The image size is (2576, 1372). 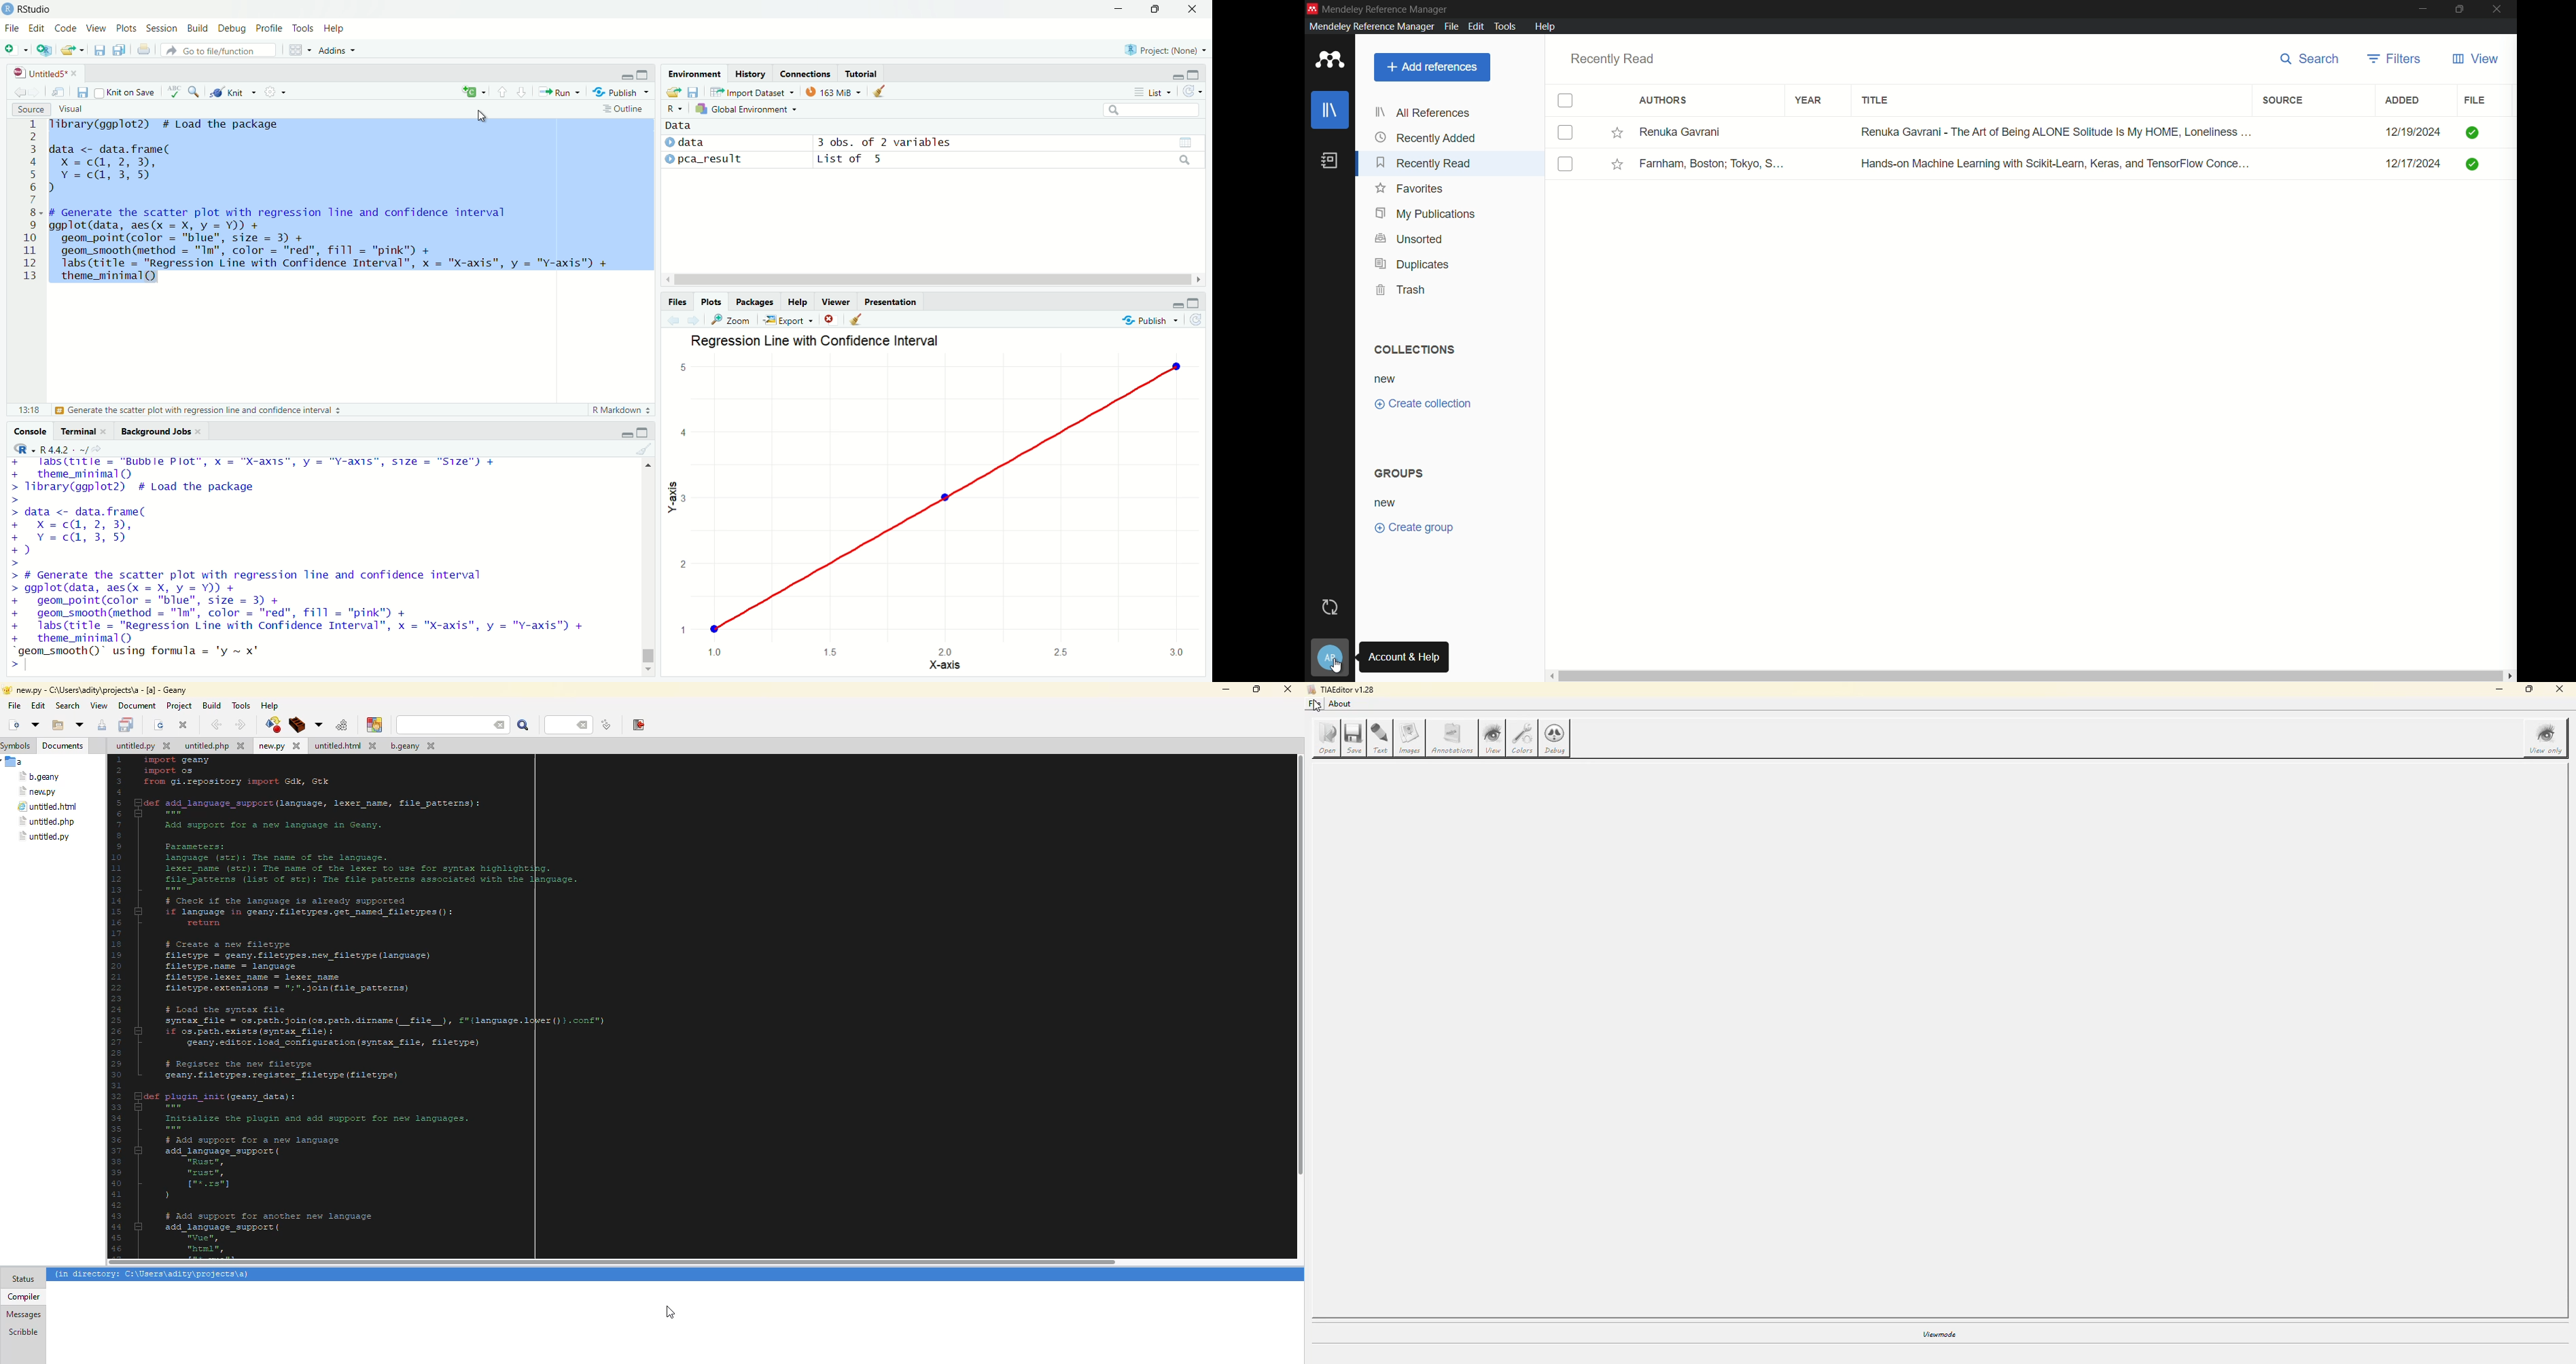 I want to click on app name, so click(x=1387, y=9).